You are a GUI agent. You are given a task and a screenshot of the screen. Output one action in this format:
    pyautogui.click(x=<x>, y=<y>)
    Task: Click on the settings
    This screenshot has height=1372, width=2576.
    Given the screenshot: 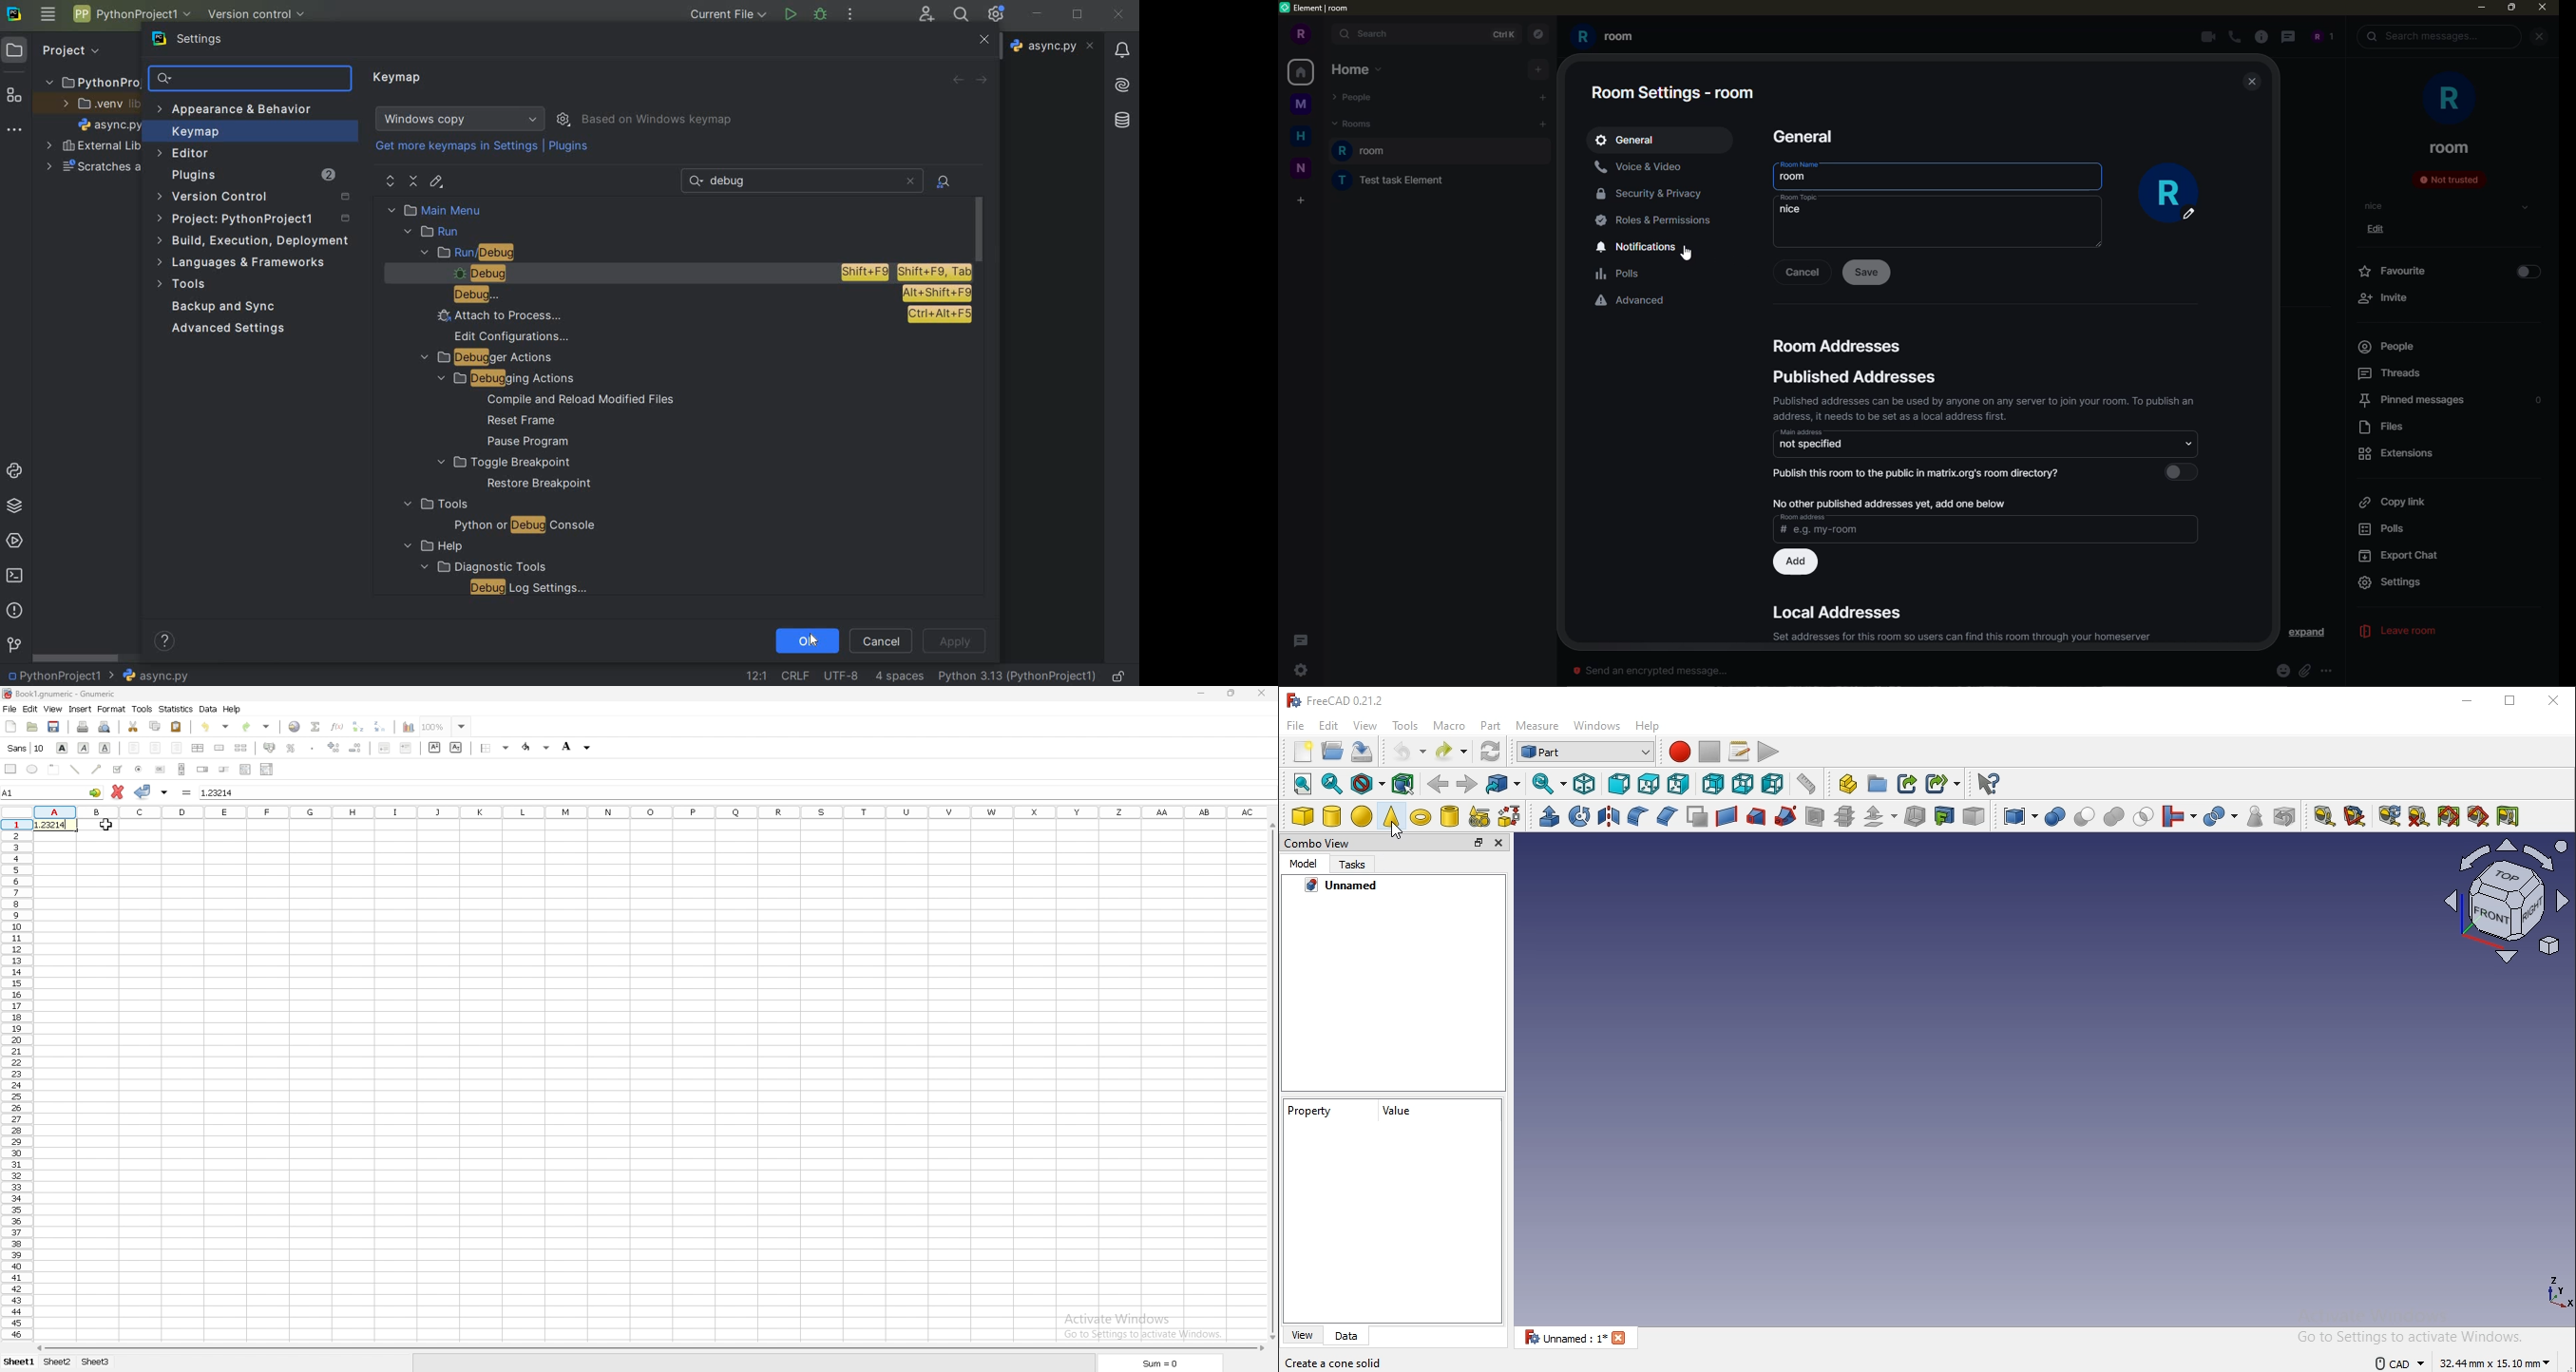 What is the action you would take?
    pyautogui.click(x=2405, y=583)
    